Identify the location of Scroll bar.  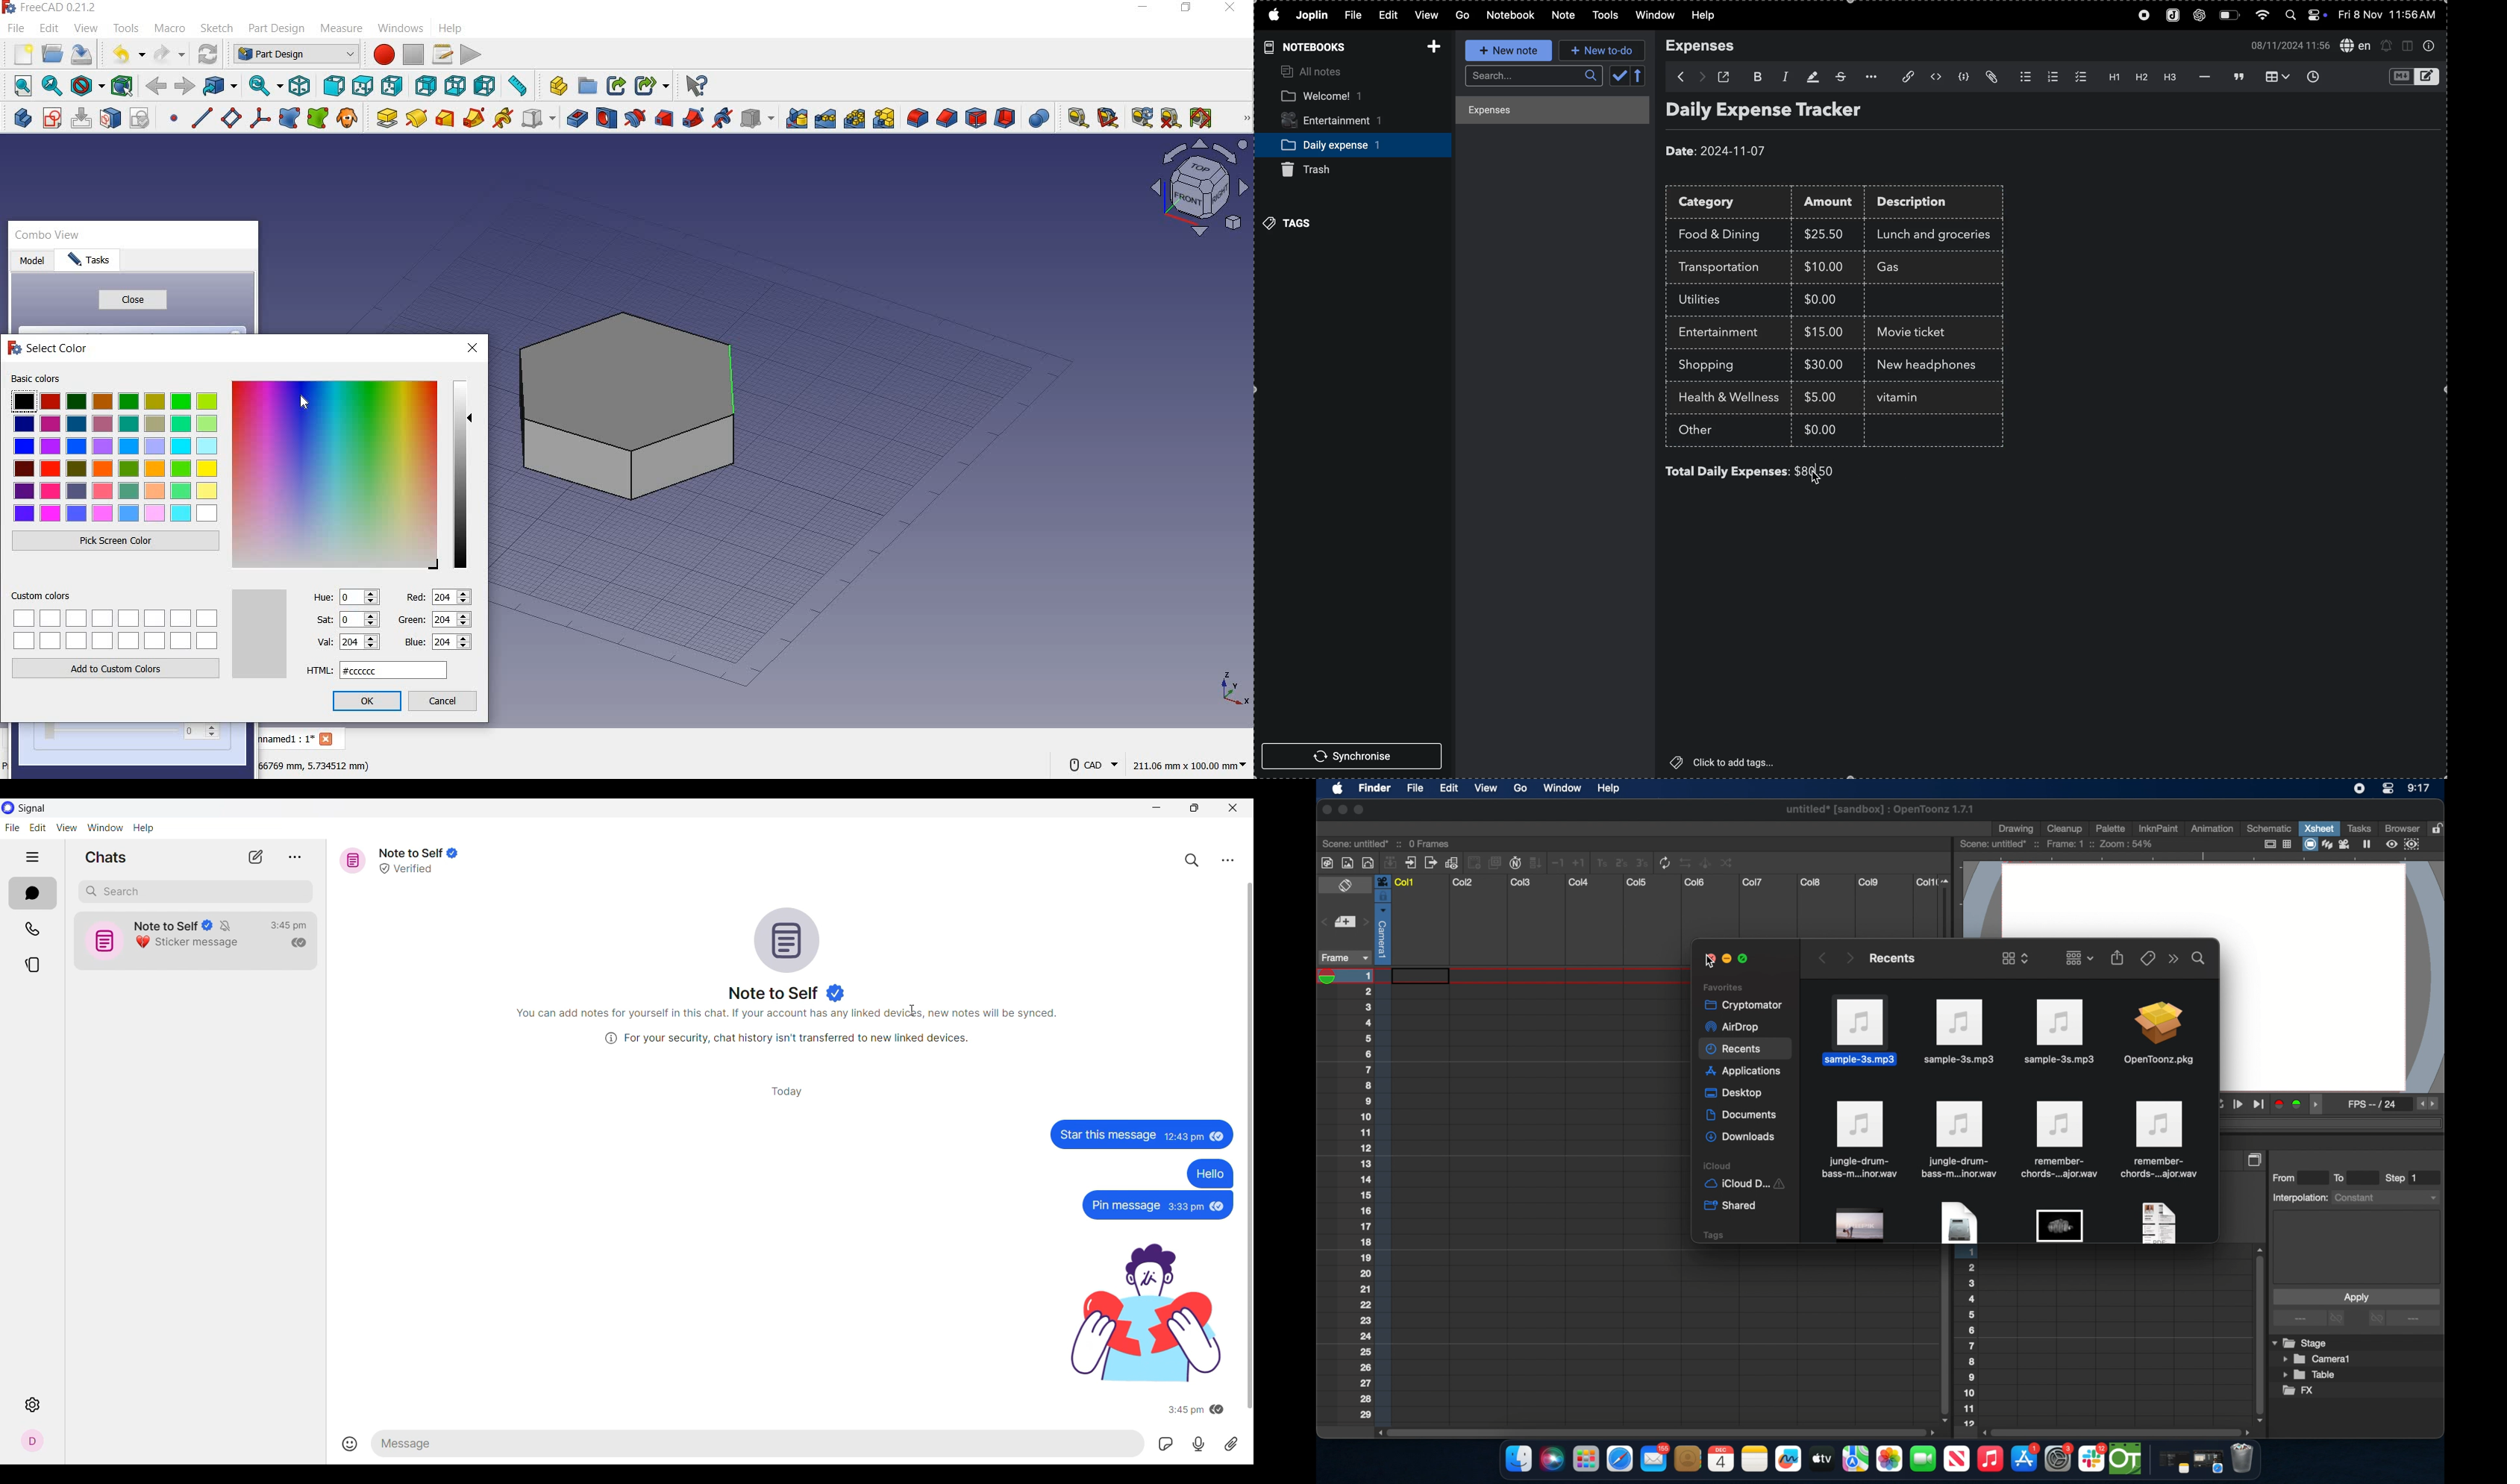
(1241, 1146).